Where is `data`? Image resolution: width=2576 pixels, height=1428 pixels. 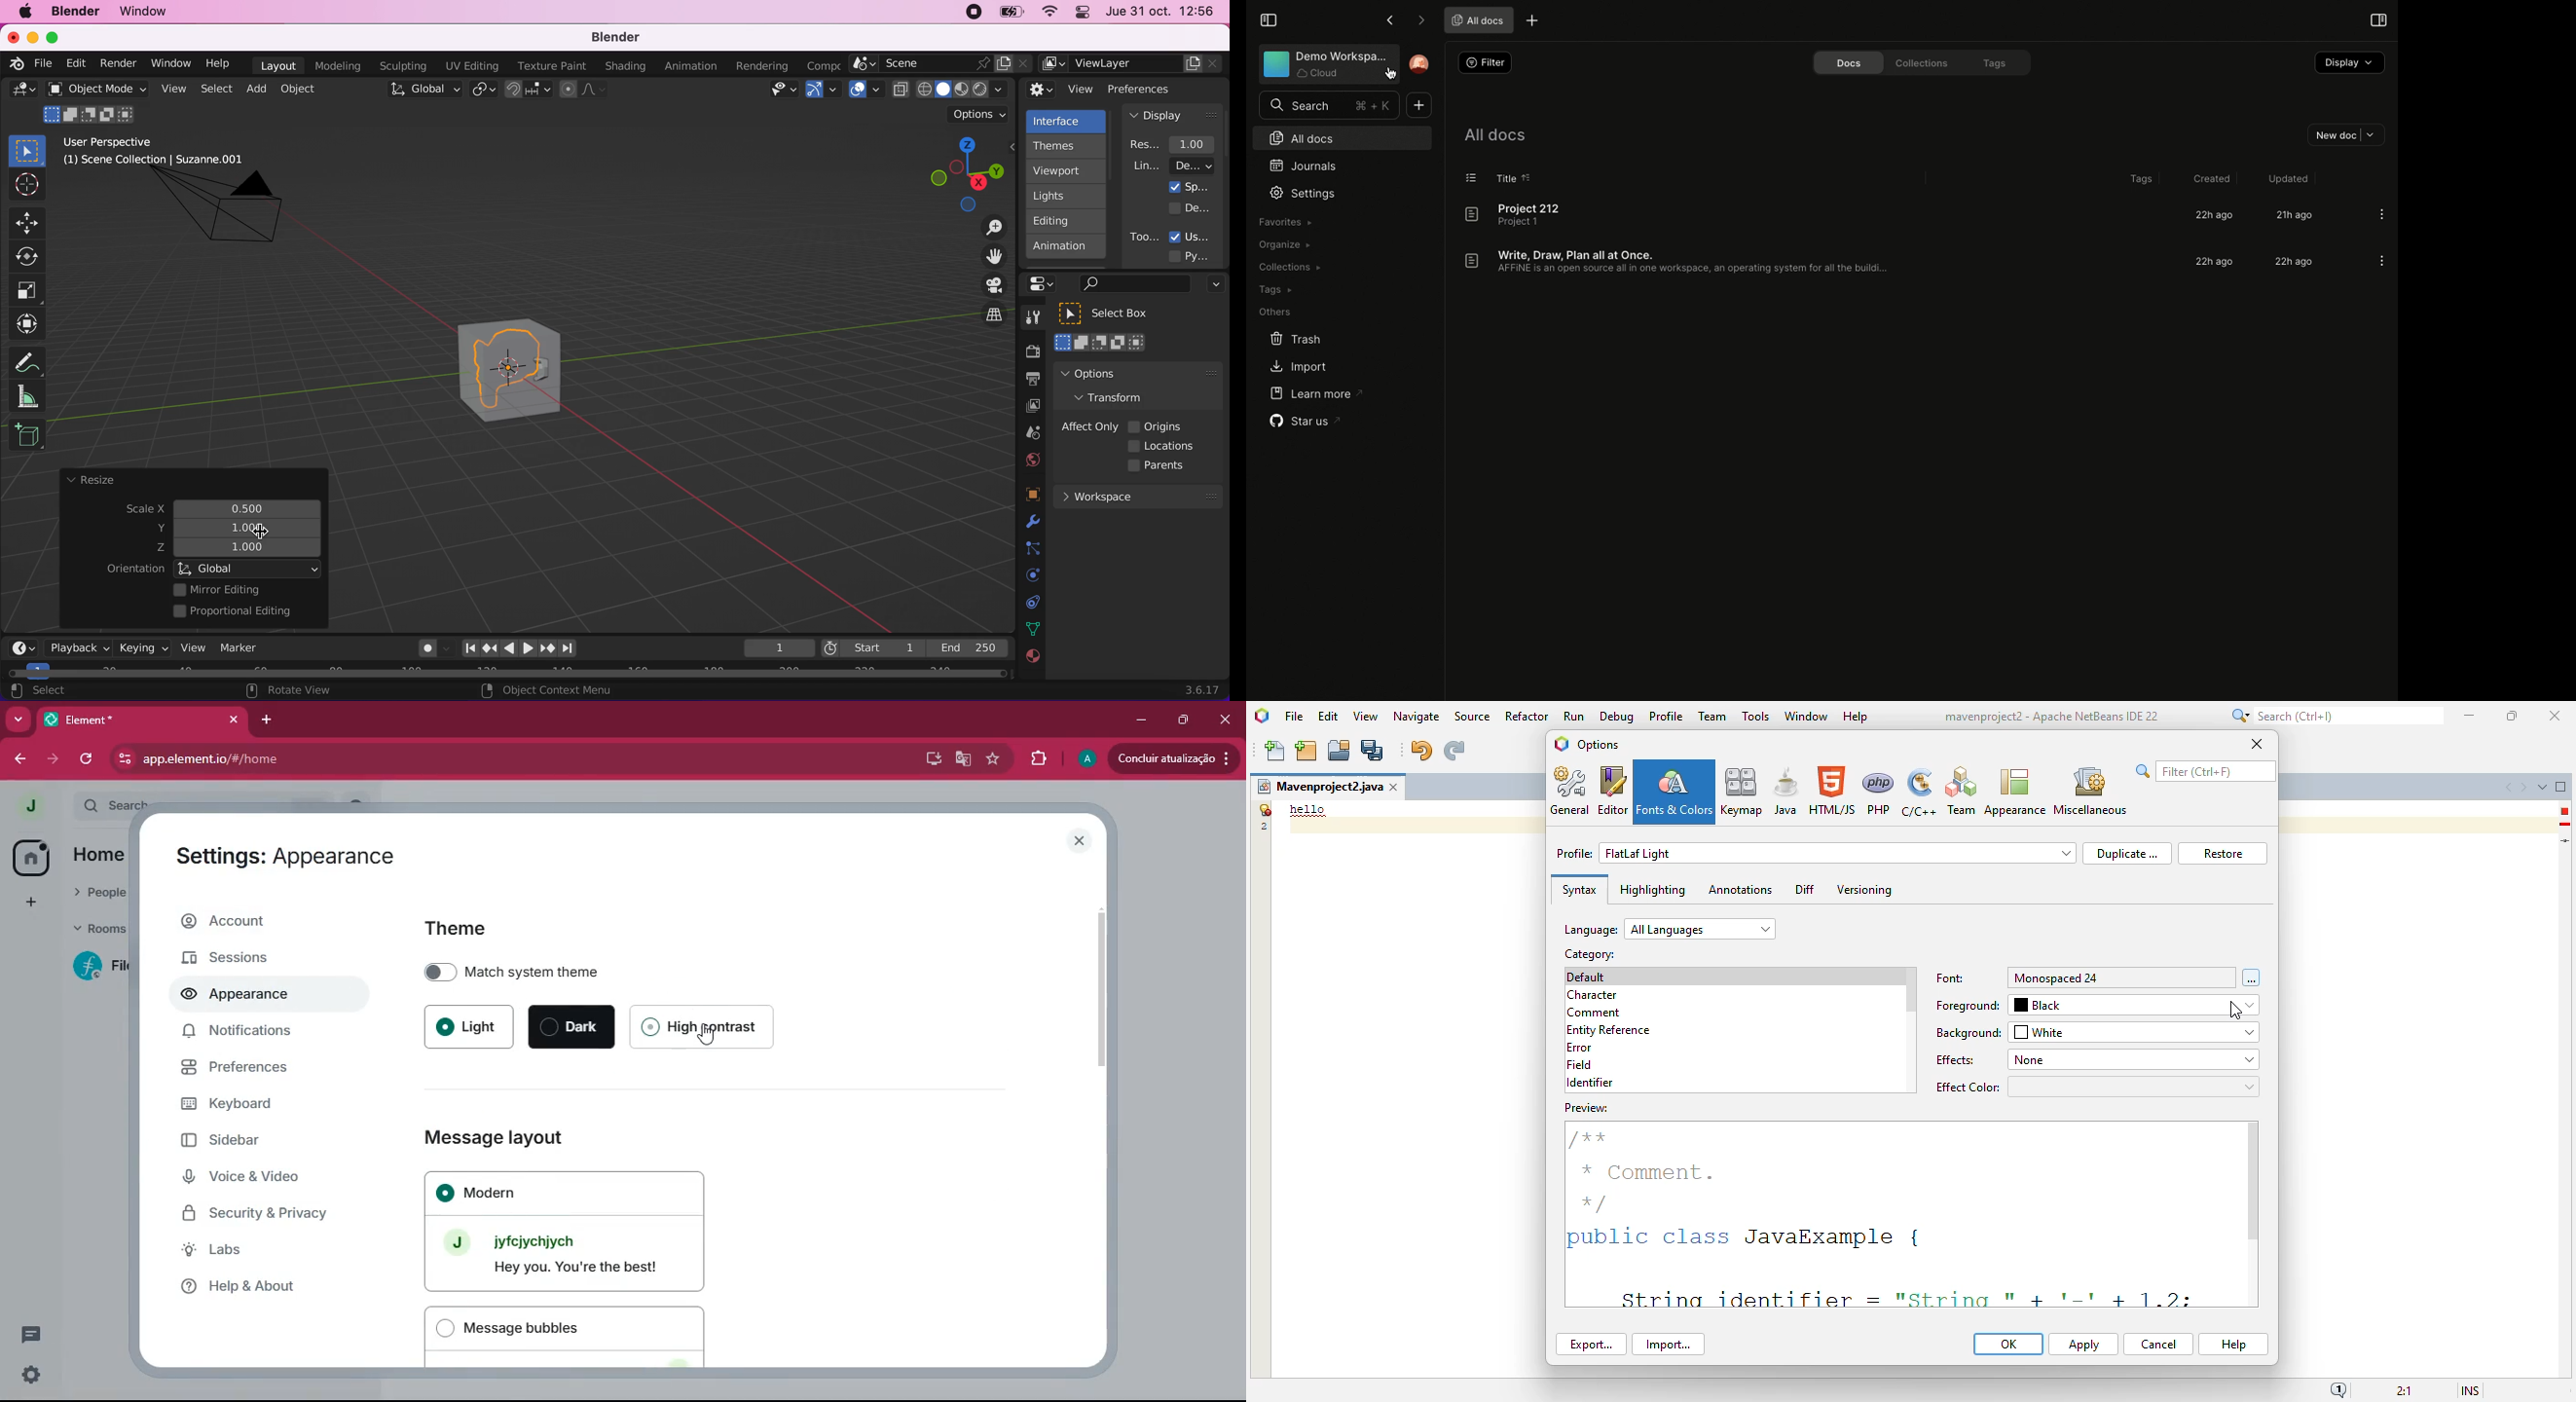 data is located at coordinates (1031, 628).